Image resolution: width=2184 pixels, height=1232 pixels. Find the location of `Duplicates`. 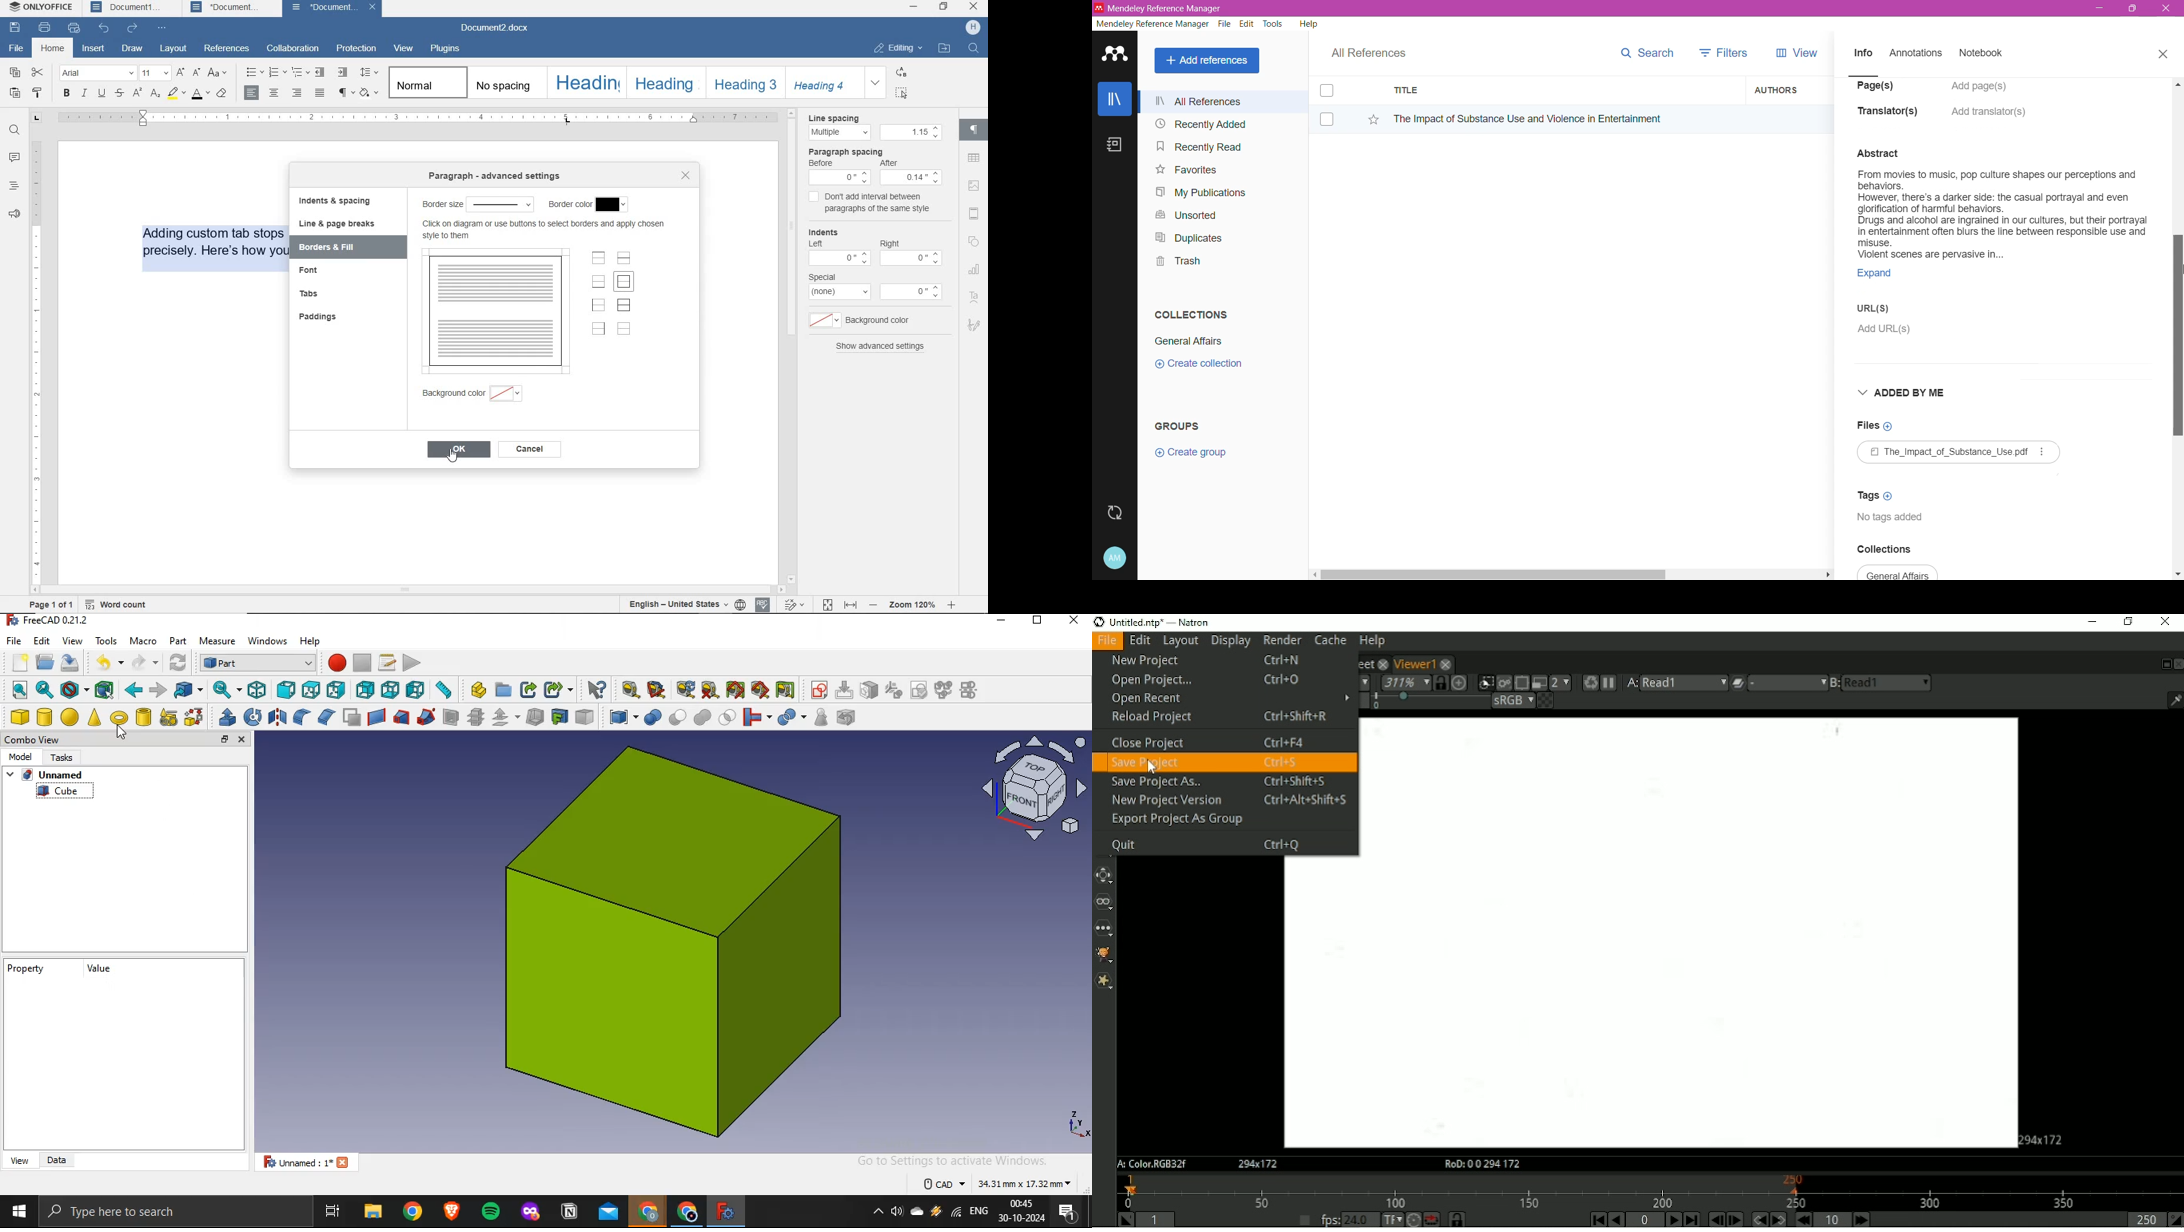

Duplicates is located at coordinates (1185, 237).